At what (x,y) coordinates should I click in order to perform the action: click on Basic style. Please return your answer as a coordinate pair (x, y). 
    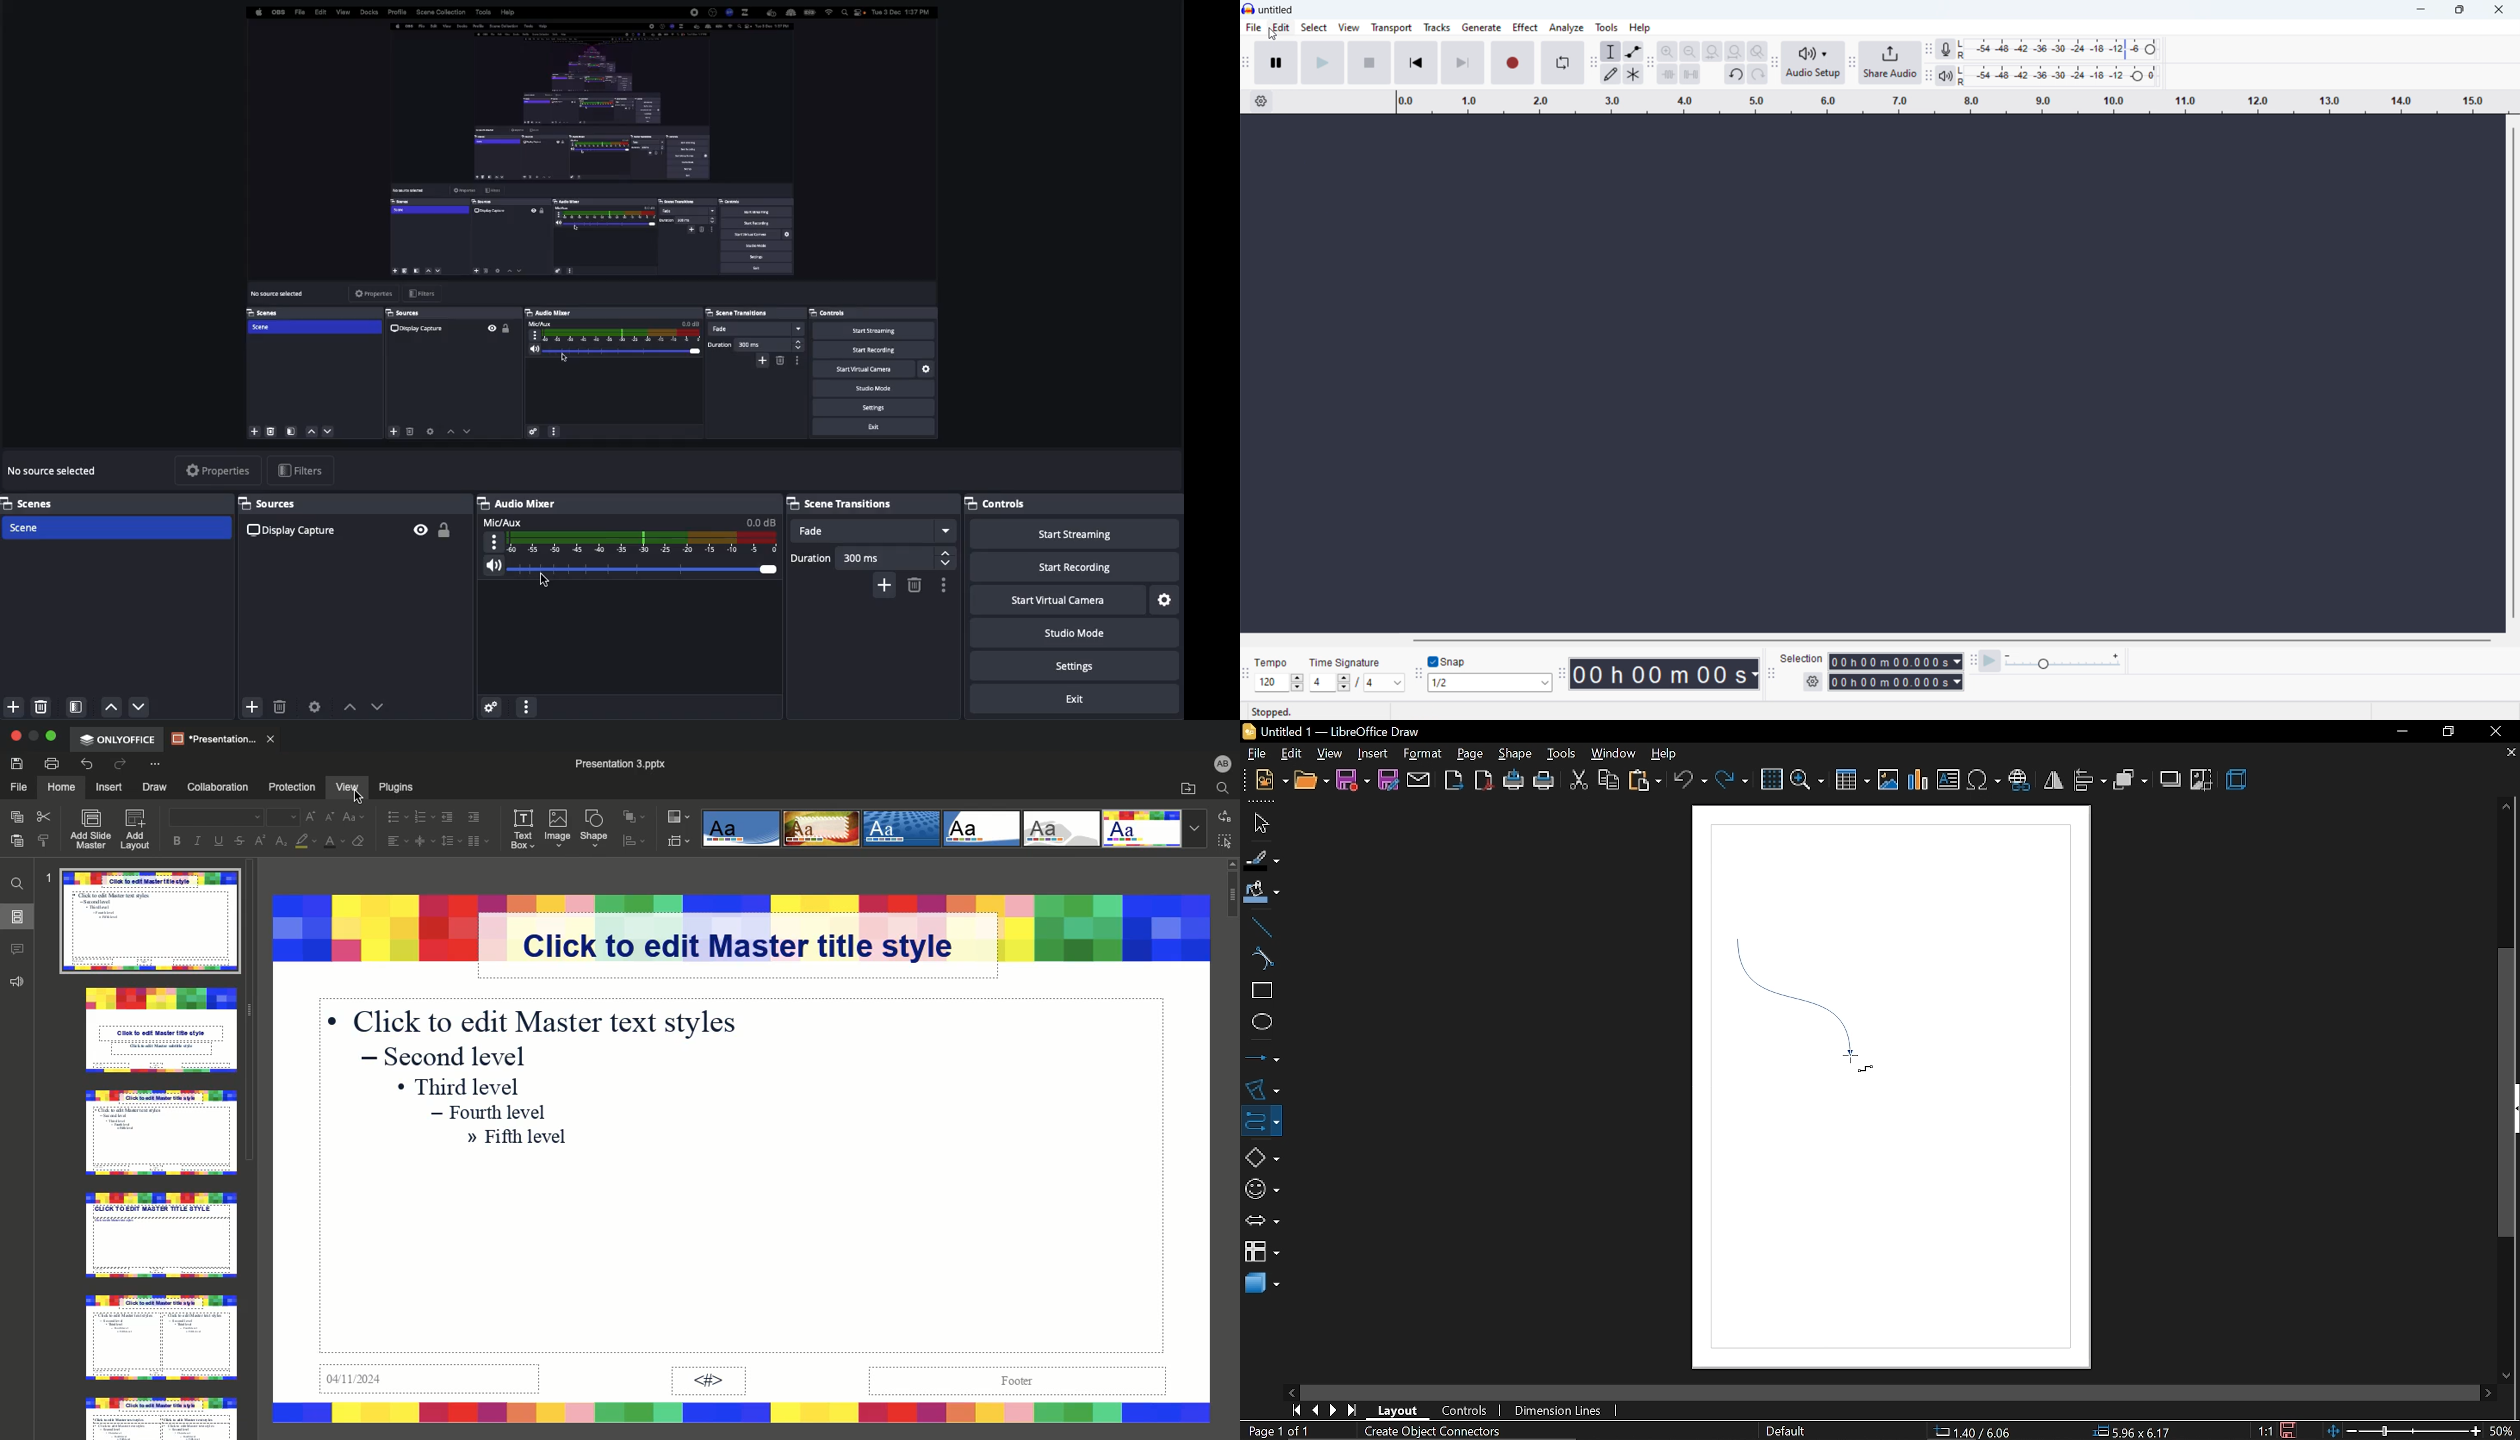
    Looking at the image, I should click on (821, 826).